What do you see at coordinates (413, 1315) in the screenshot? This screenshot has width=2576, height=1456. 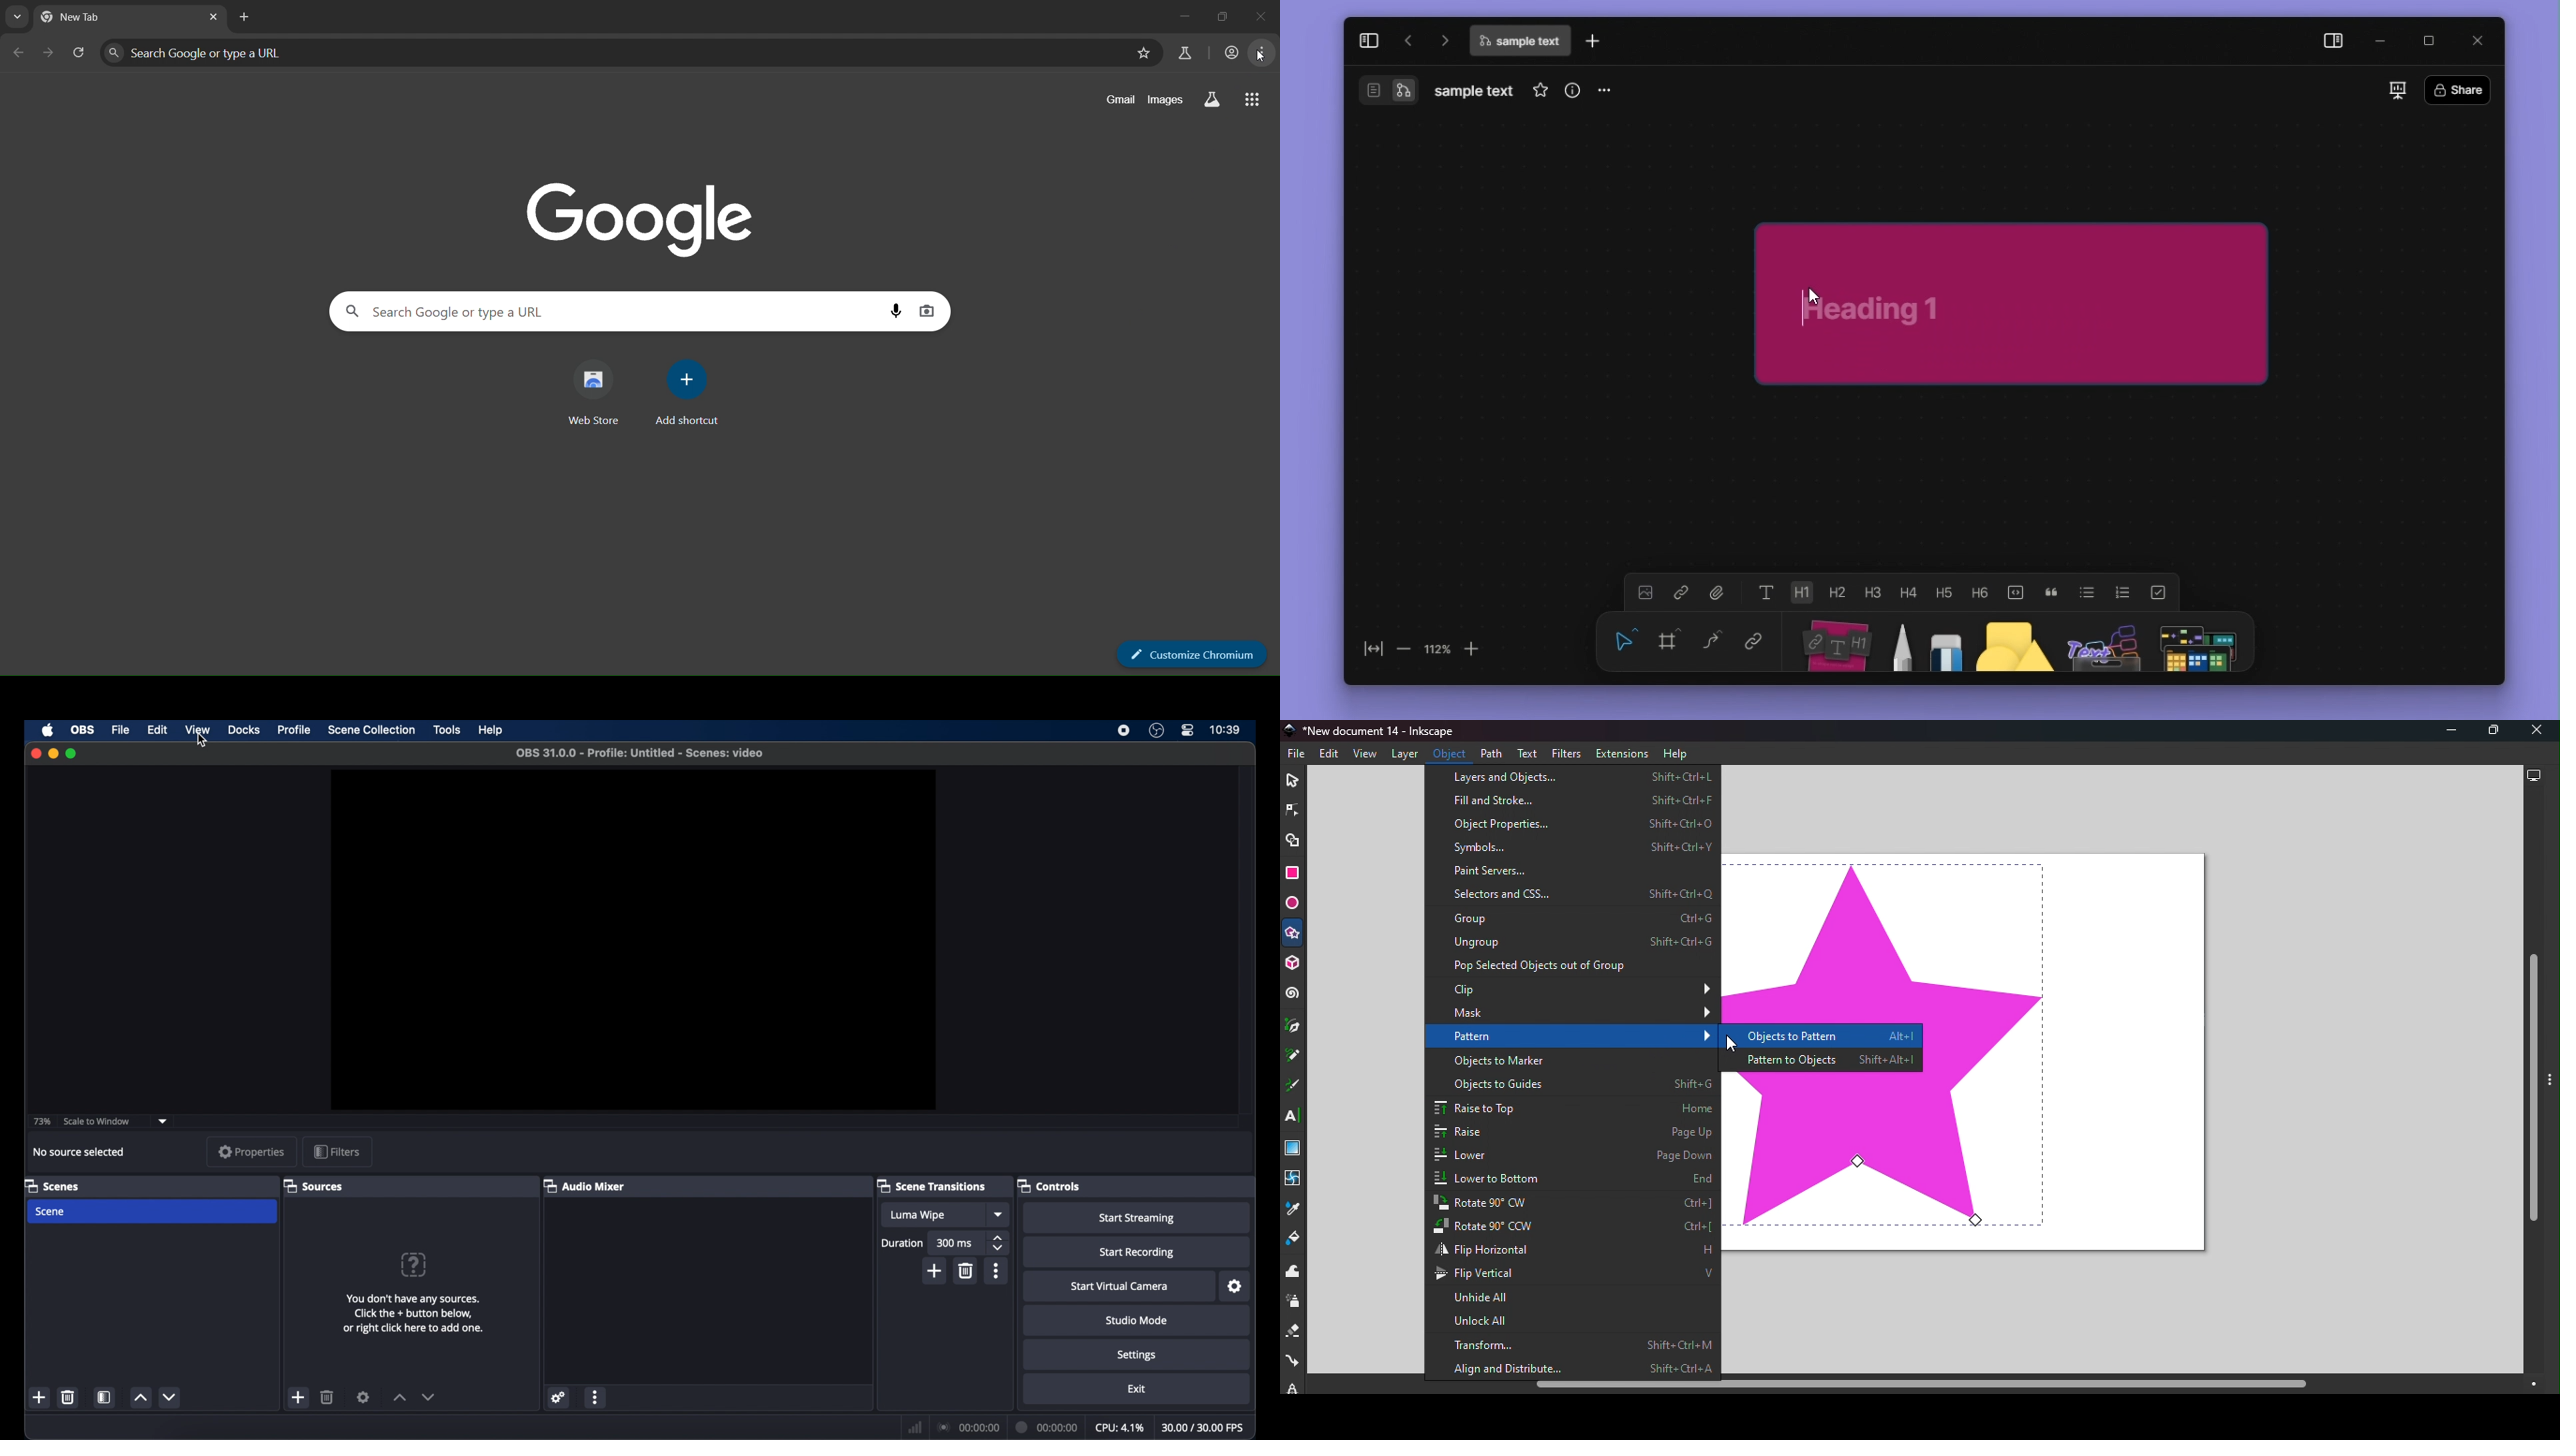 I see `You don't have any sources.
Click the + button below,
or right click here to add one.` at bounding box center [413, 1315].